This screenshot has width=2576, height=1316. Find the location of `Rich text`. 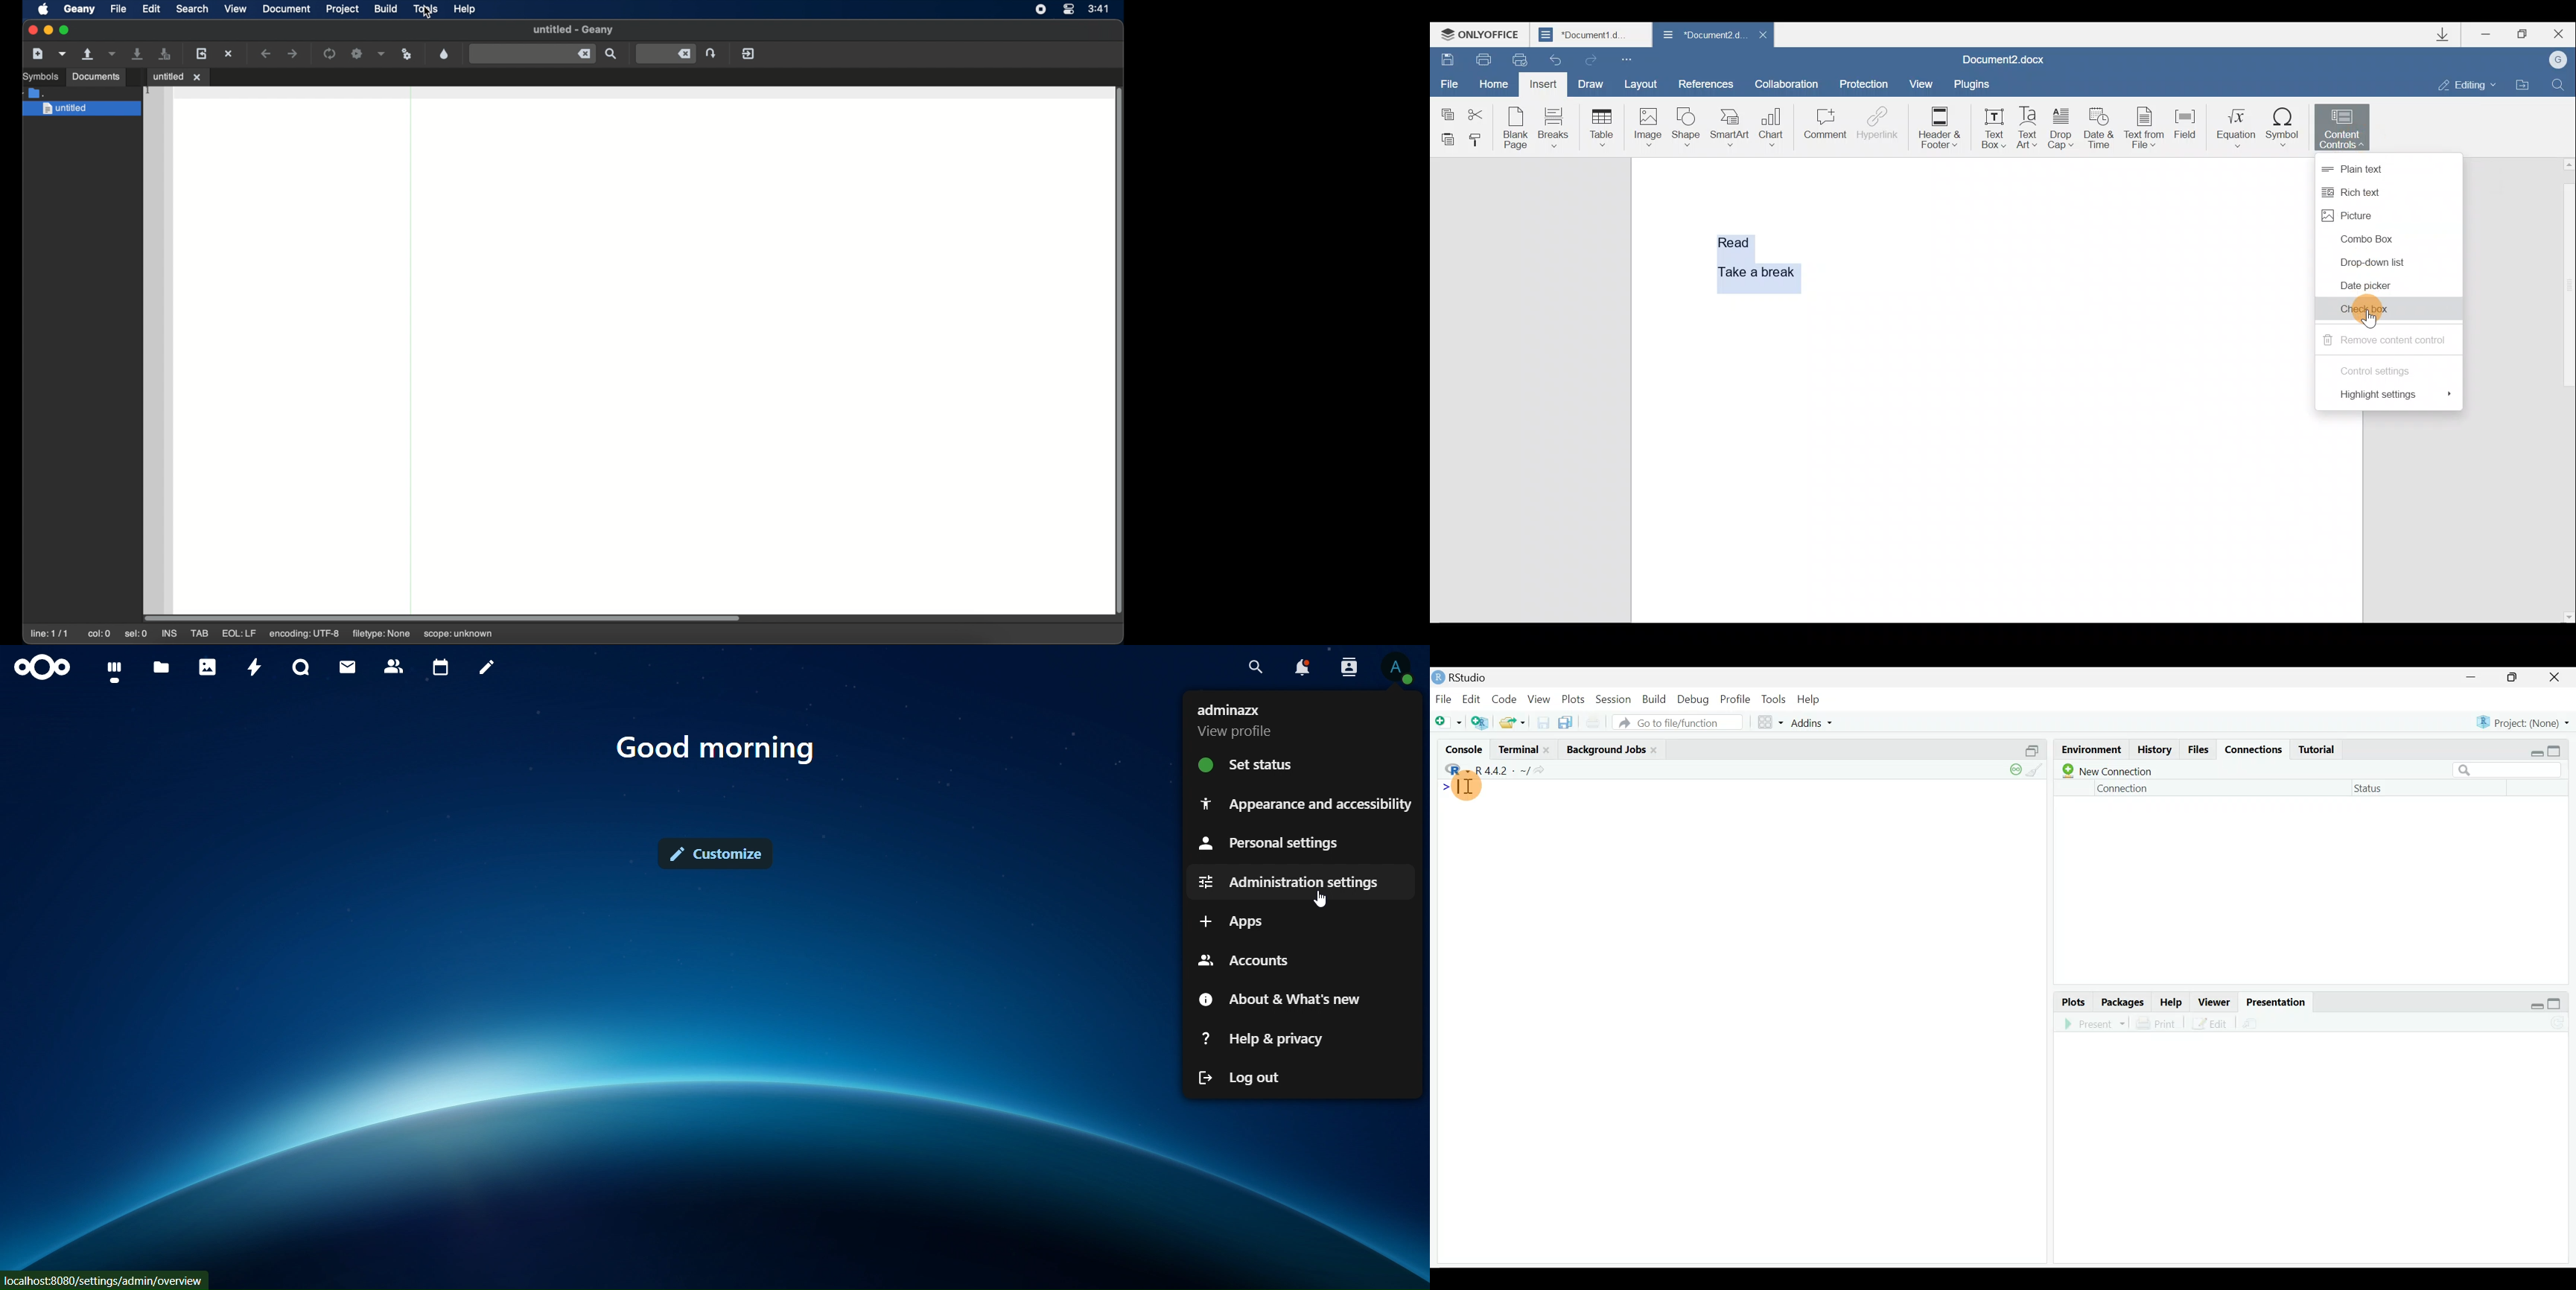

Rich text is located at coordinates (2362, 192).